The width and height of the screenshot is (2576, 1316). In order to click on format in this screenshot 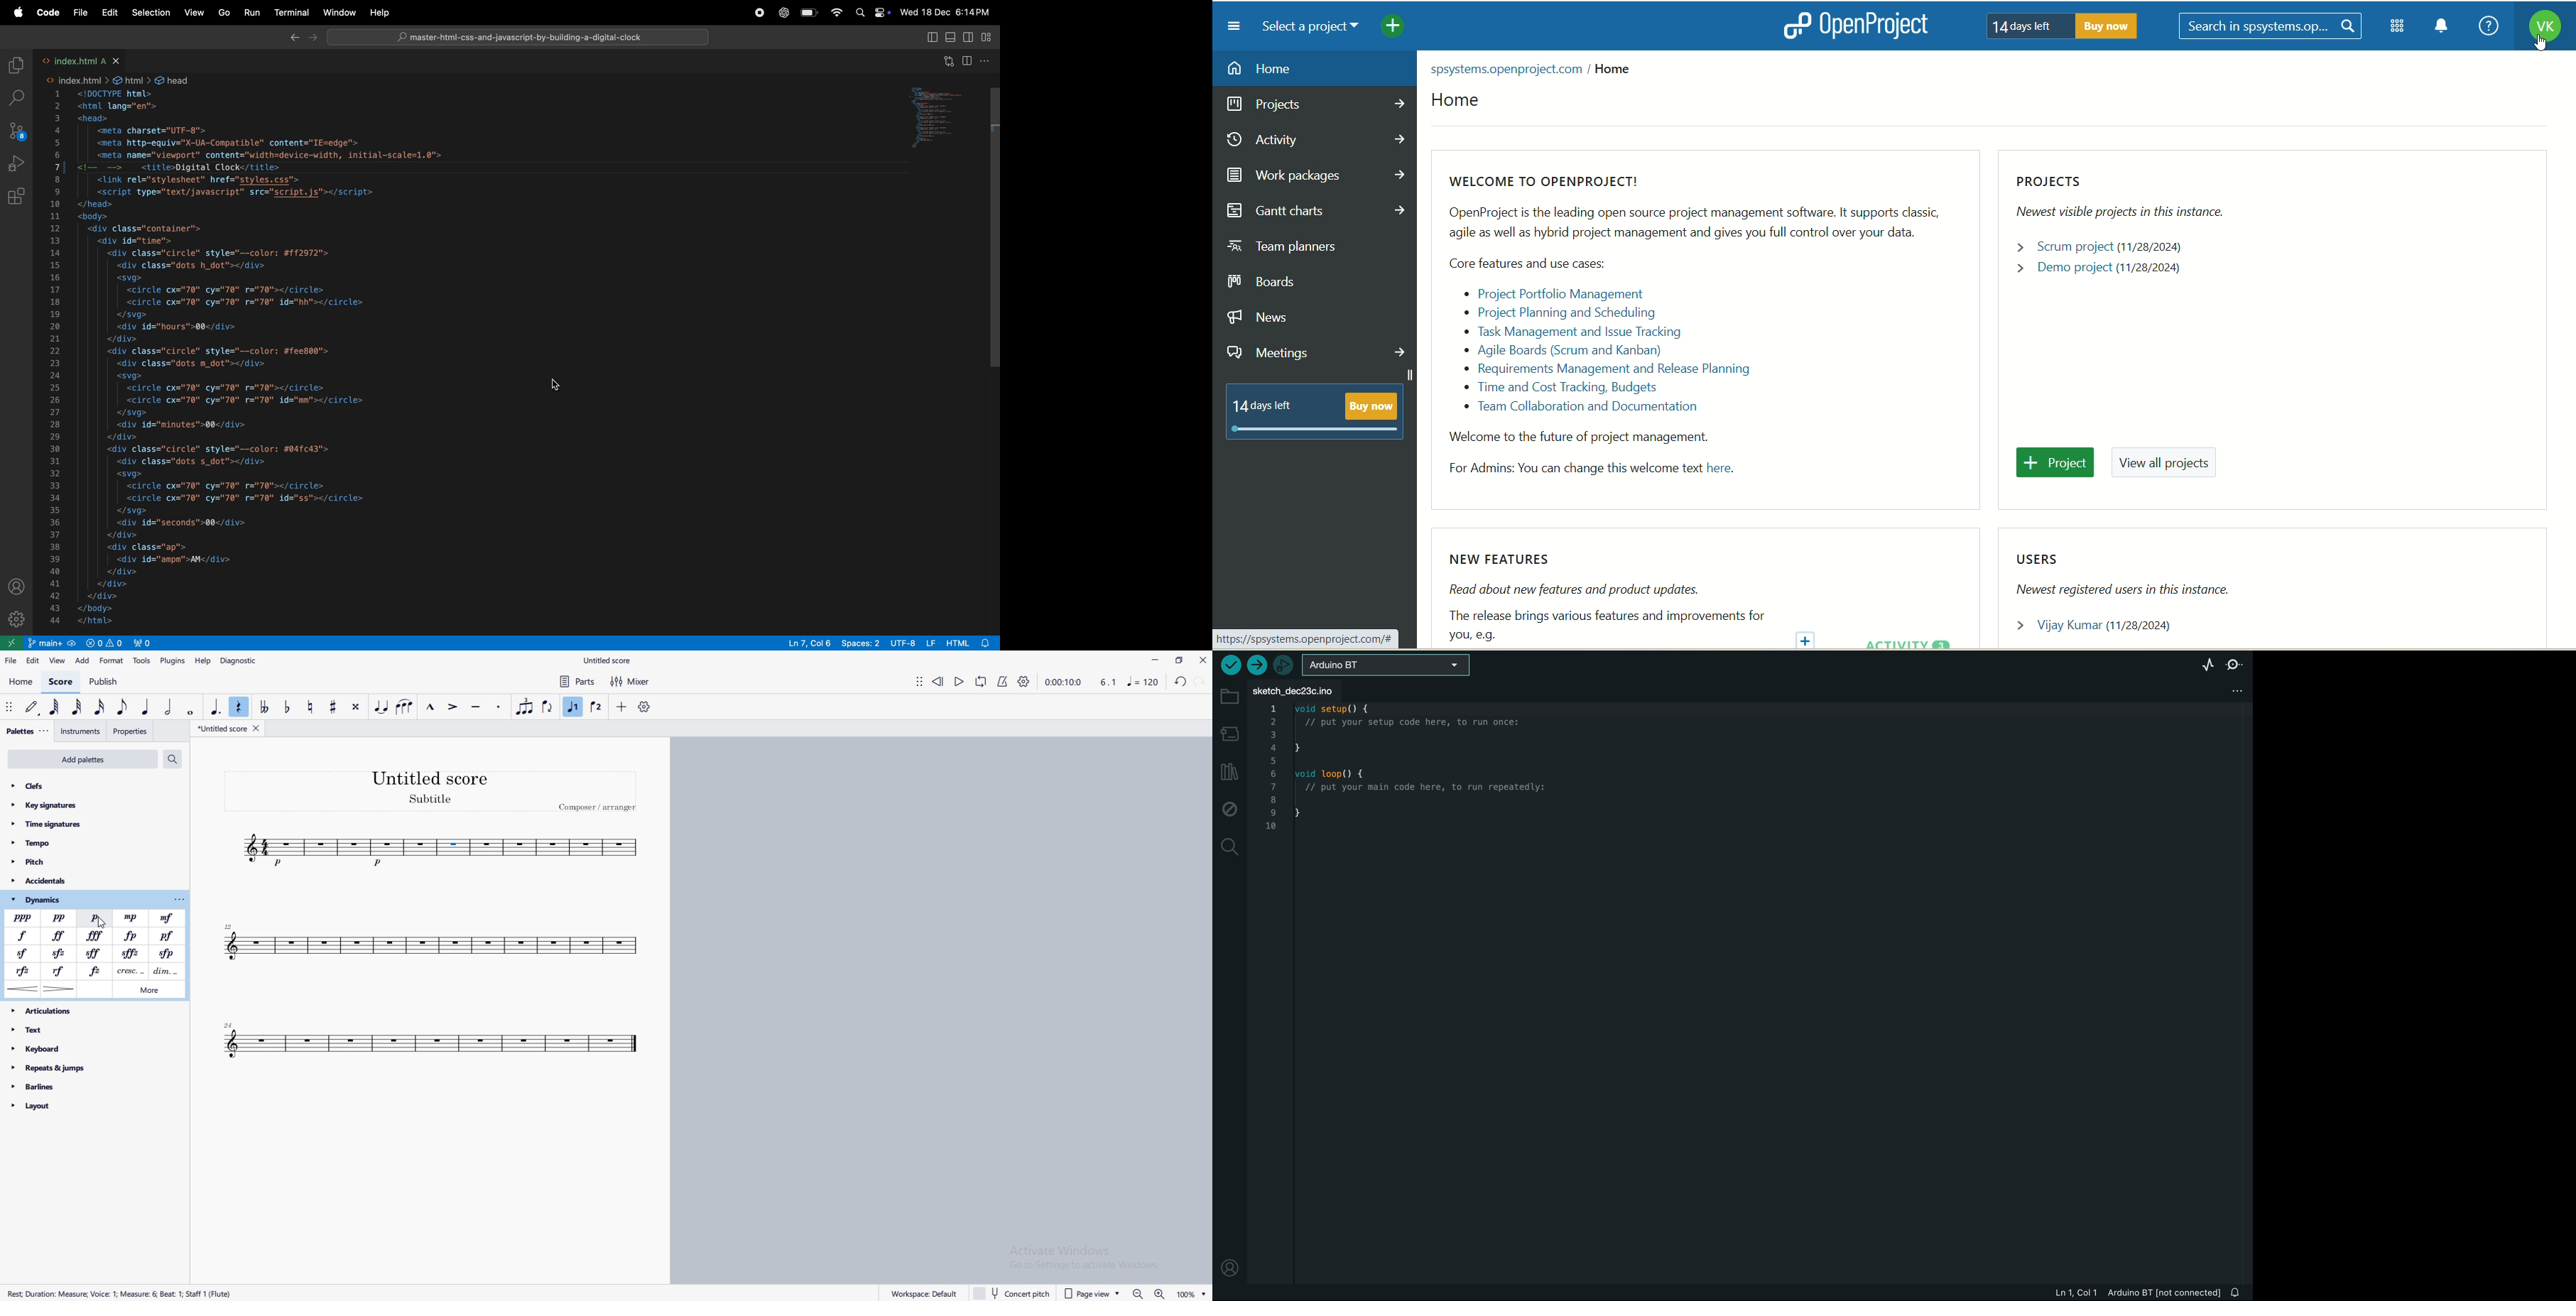, I will do `click(112, 661)`.